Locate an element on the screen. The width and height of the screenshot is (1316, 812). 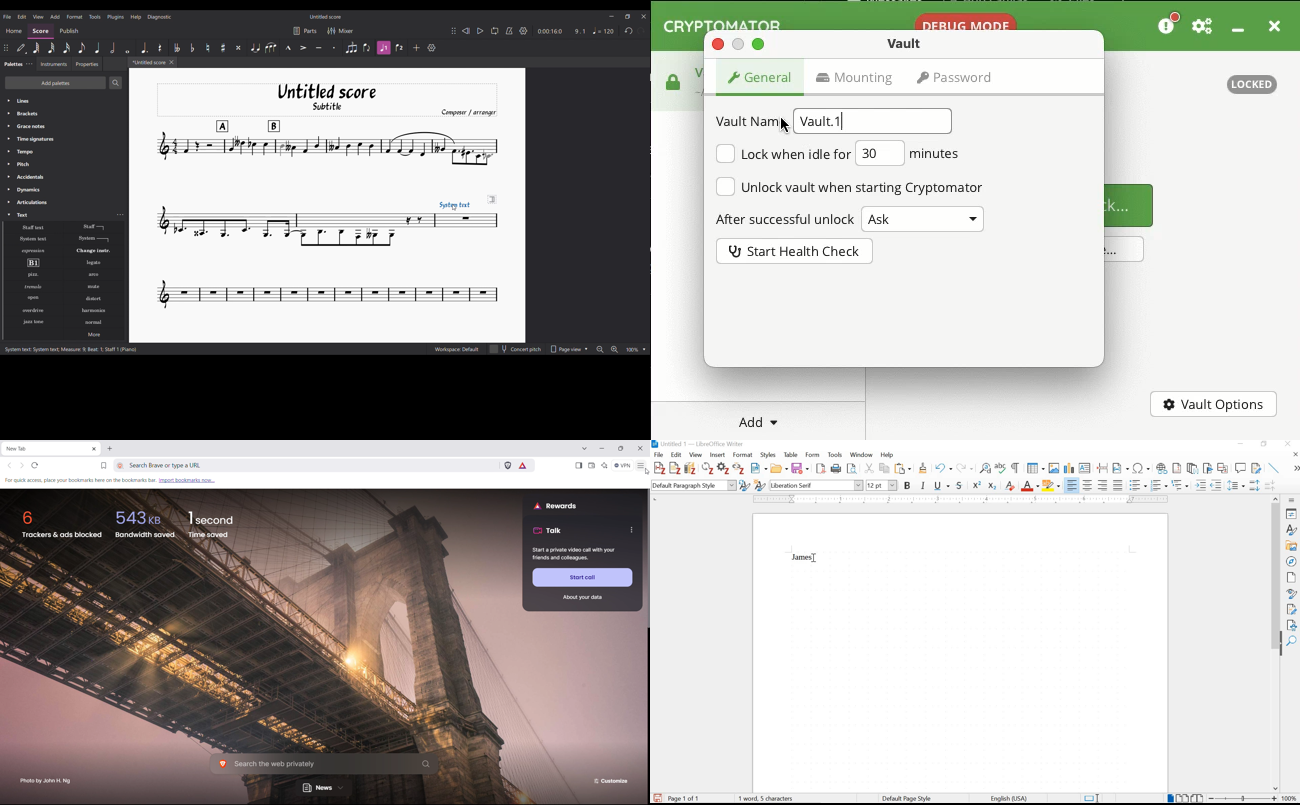
underline is located at coordinates (942, 486).